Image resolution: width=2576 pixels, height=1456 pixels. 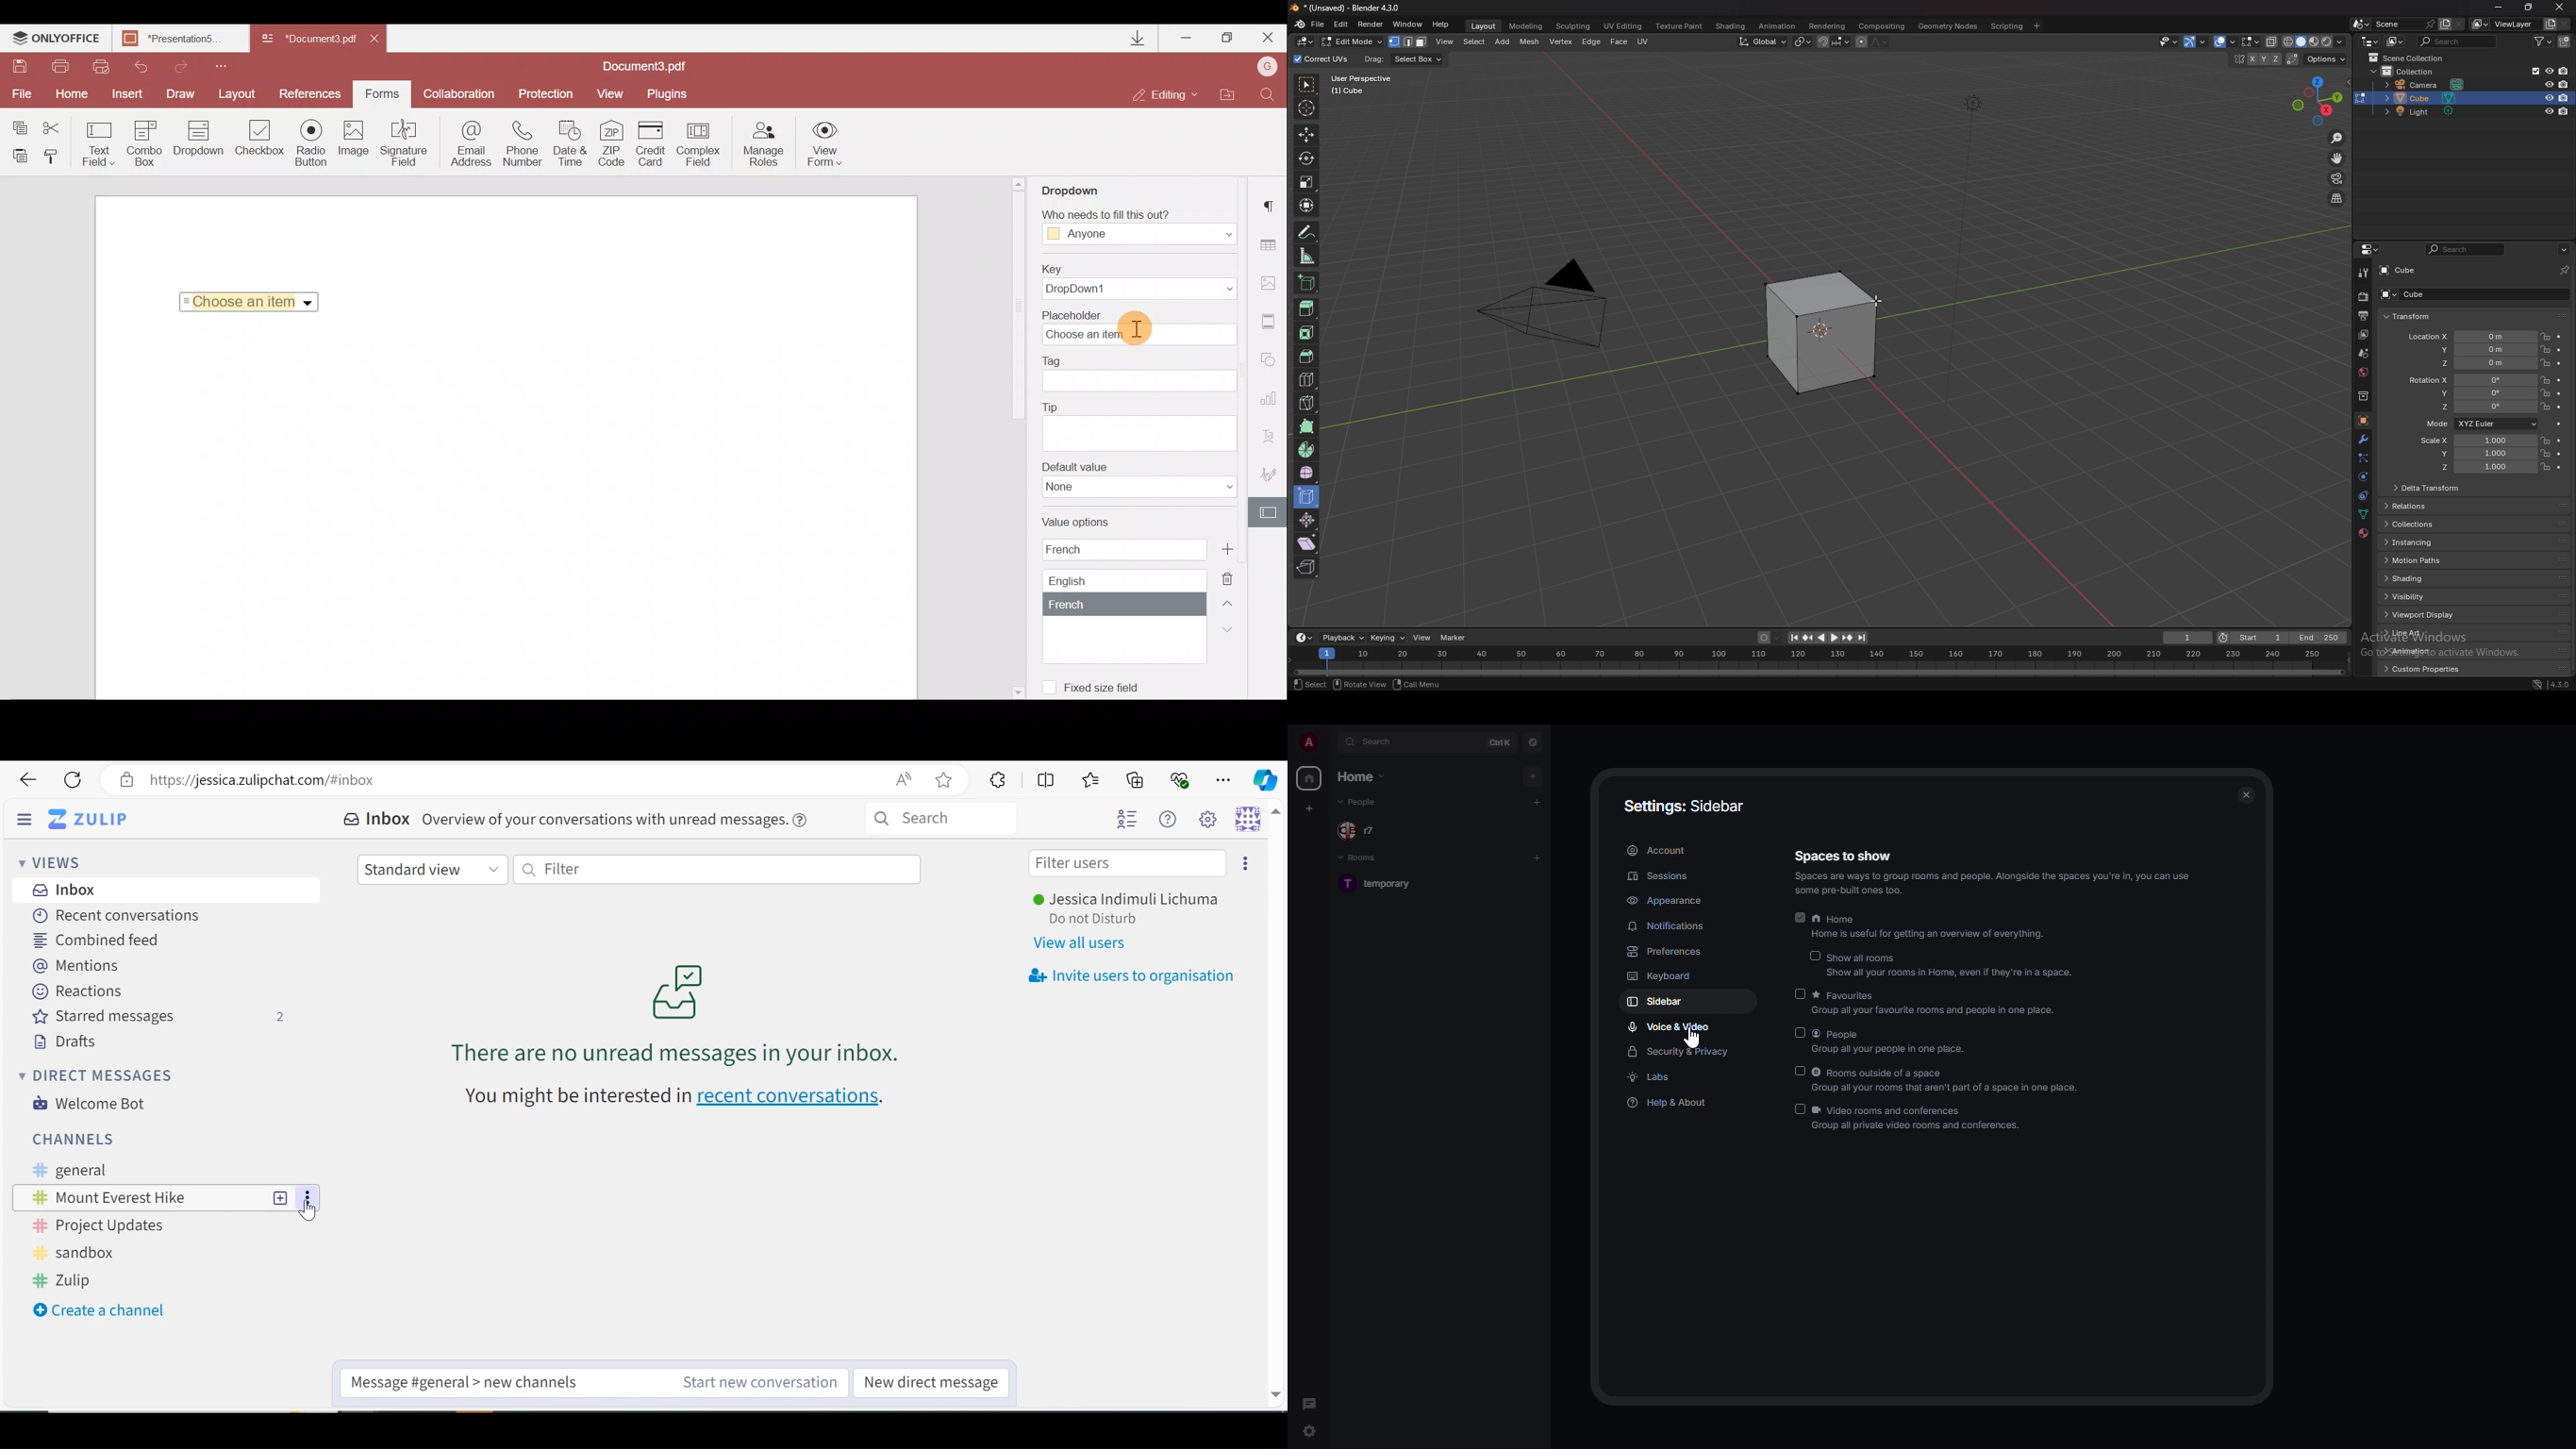 What do you see at coordinates (124, 91) in the screenshot?
I see `Insert` at bounding box center [124, 91].